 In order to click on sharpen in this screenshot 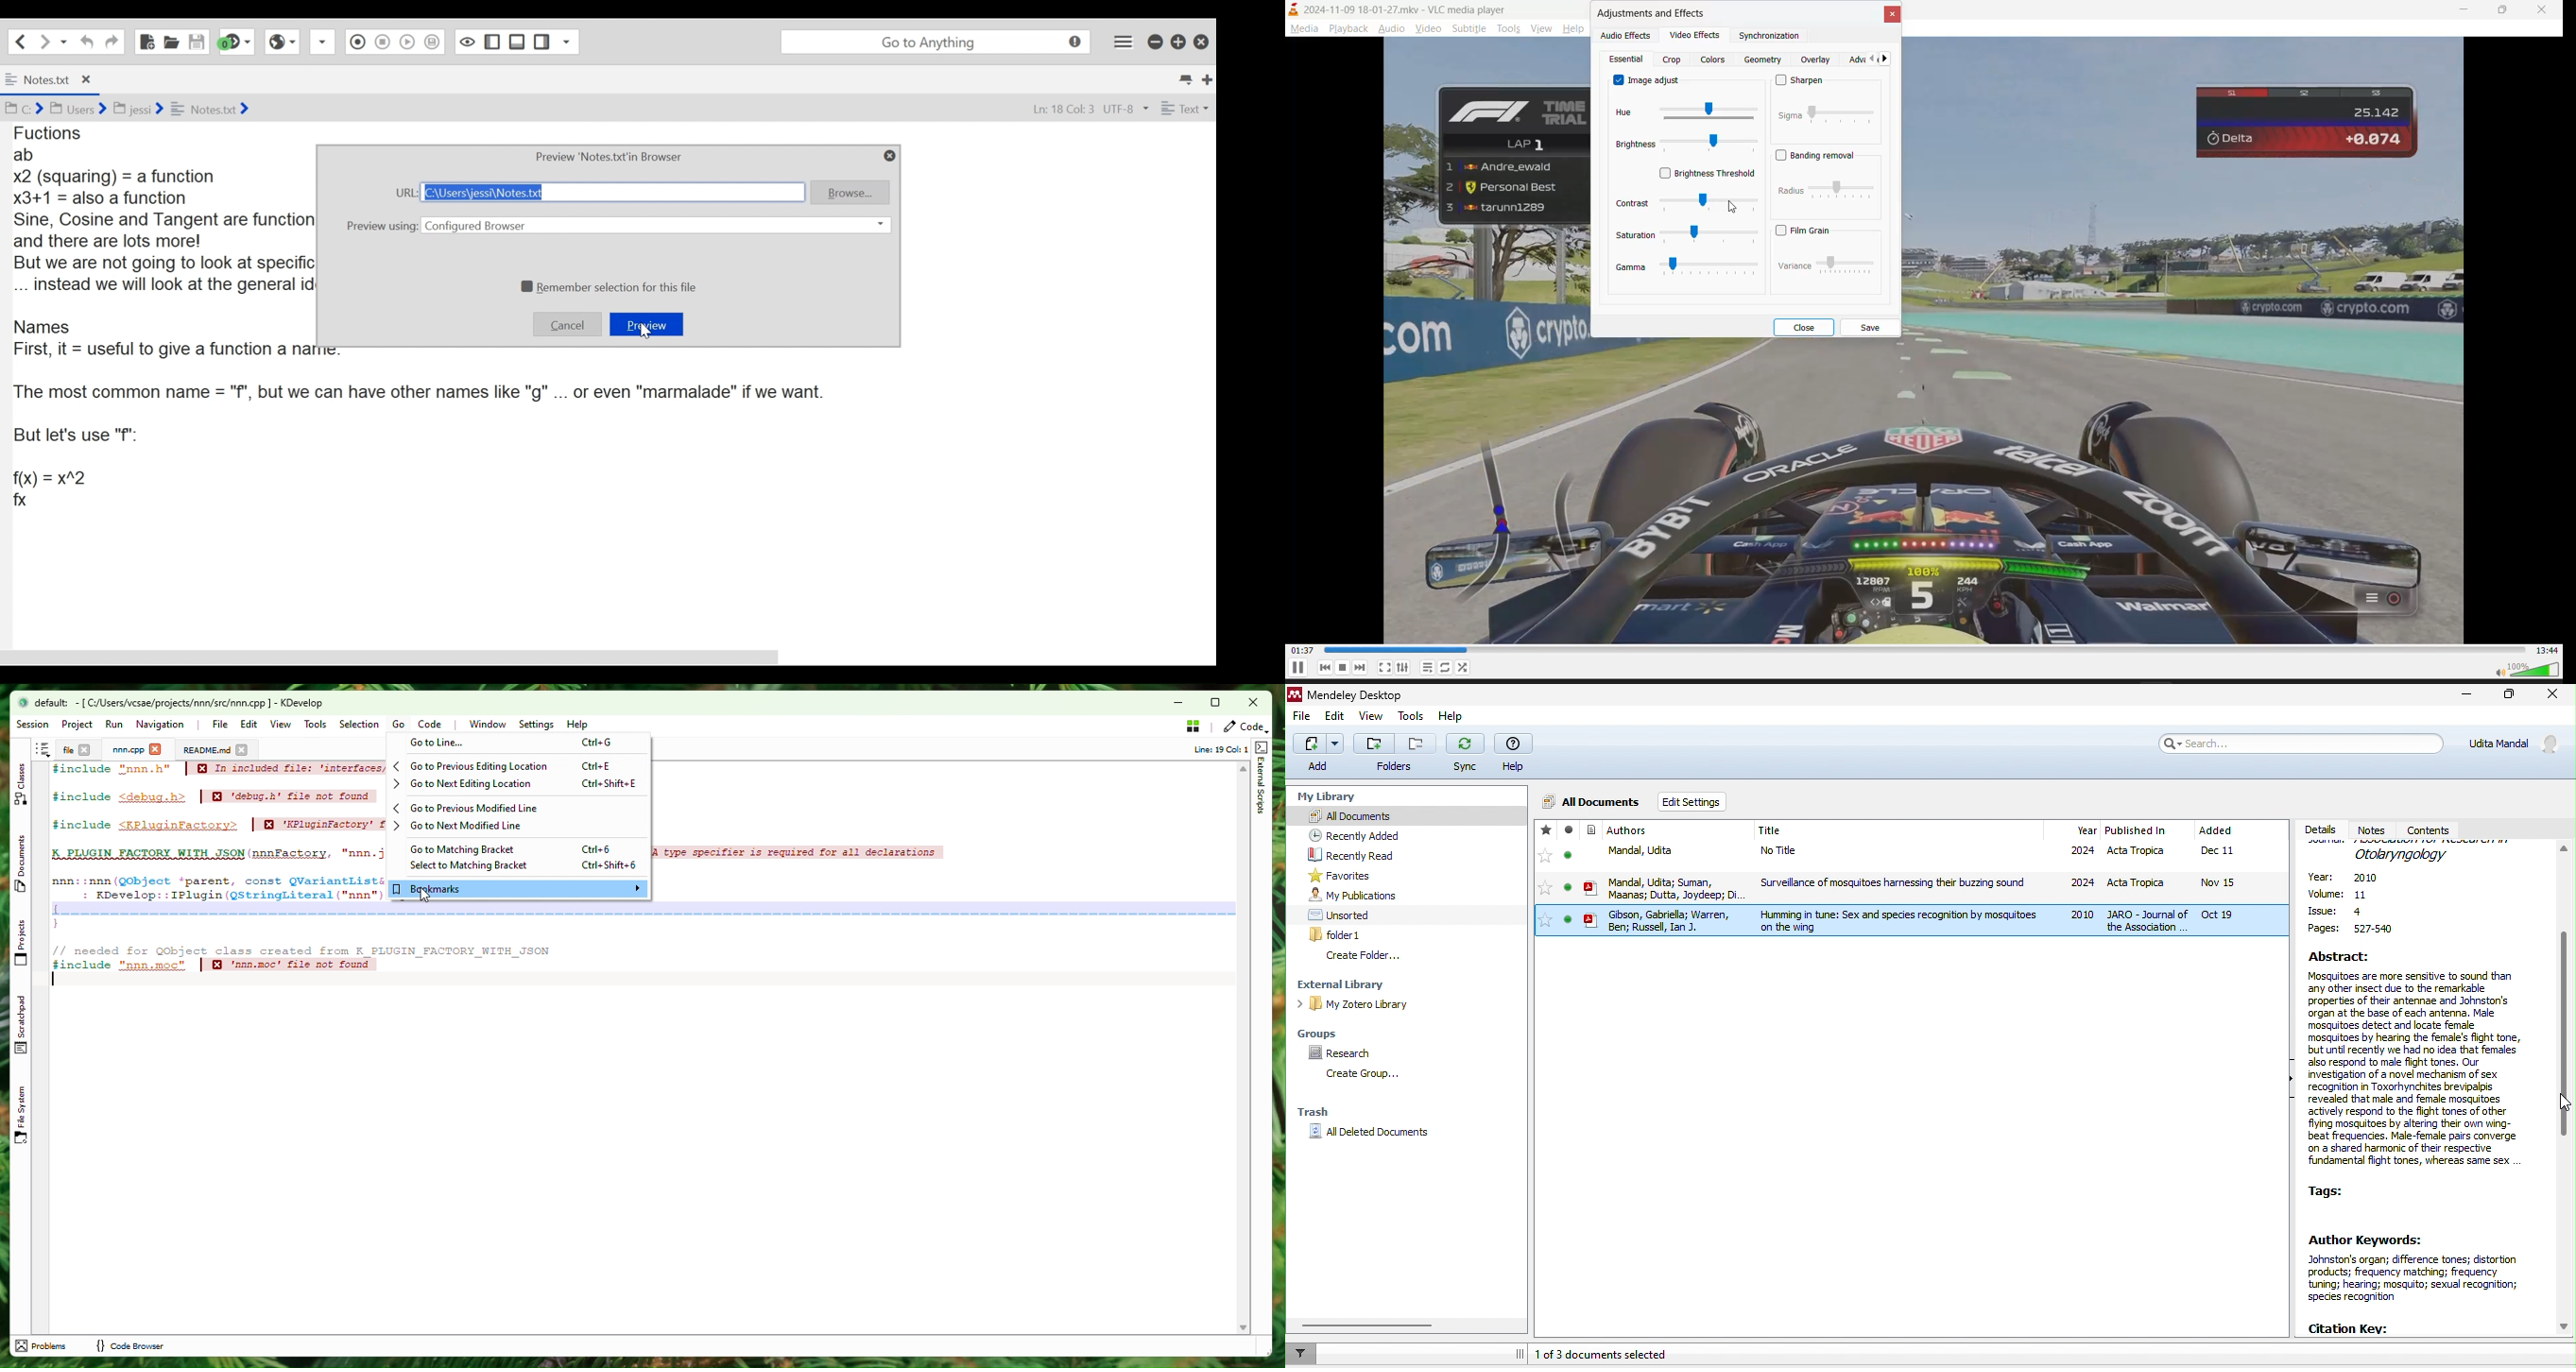, I will do `click(1806, 81)`.